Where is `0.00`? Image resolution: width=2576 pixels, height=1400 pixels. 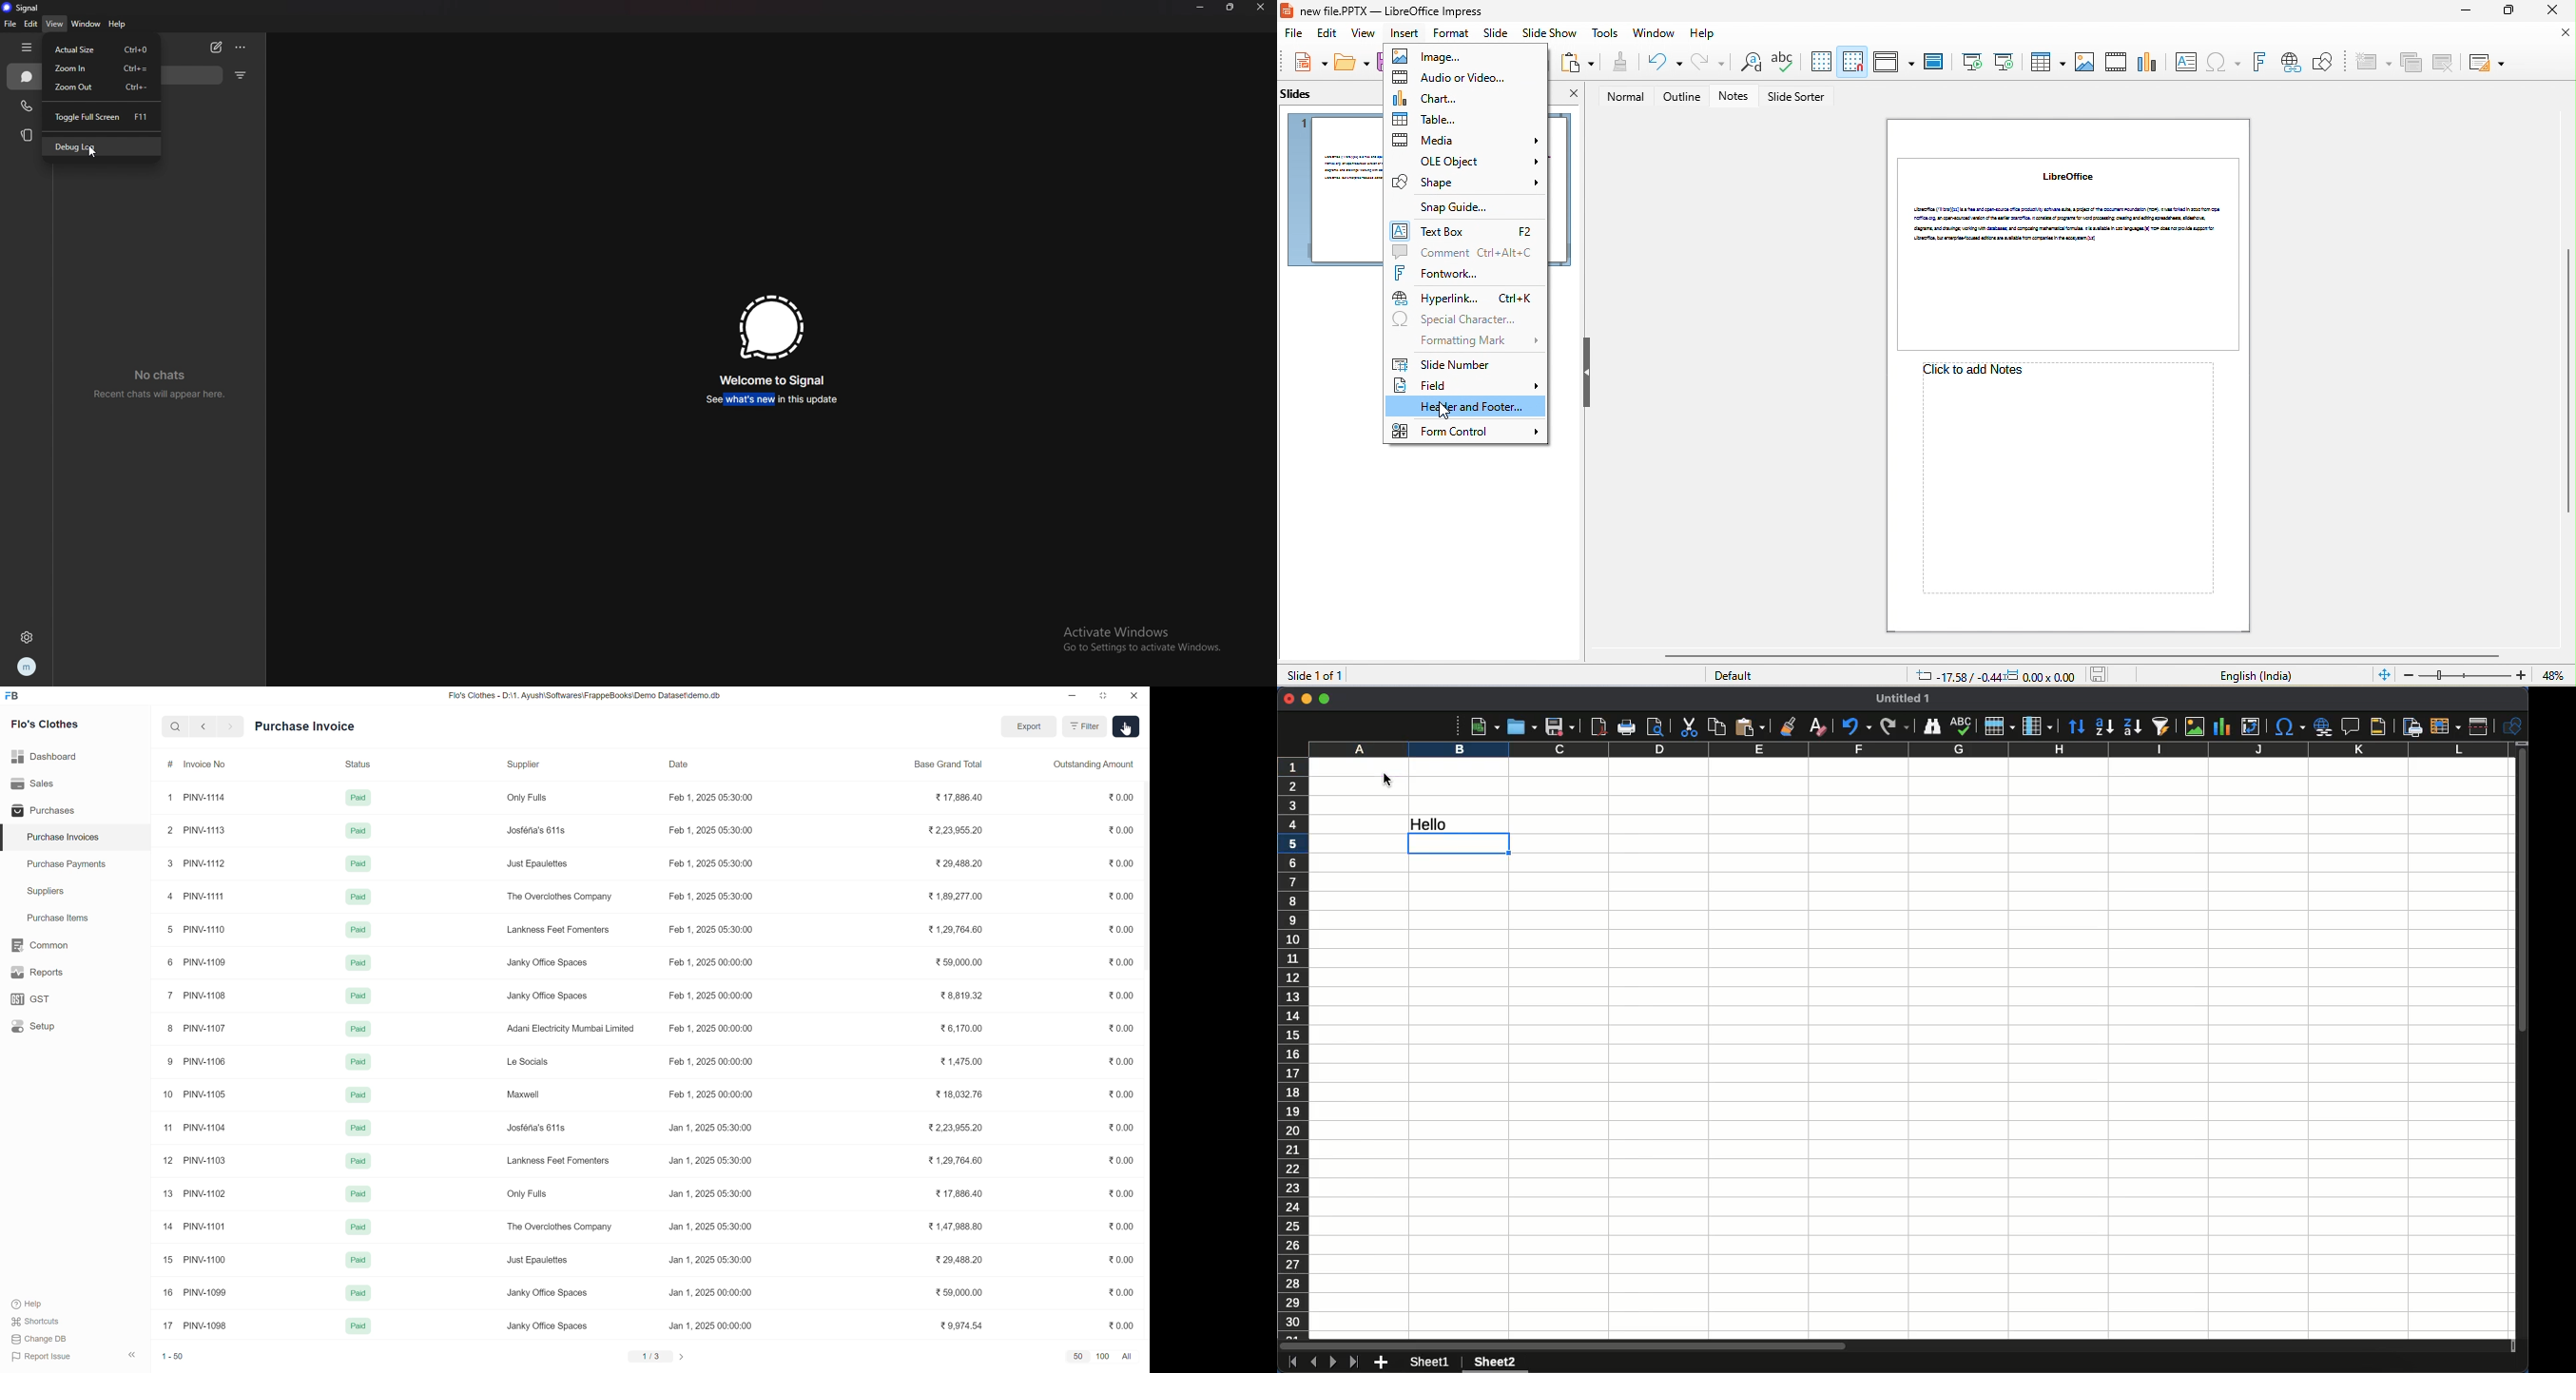 0.00 is located at coordinates (1122, 961).